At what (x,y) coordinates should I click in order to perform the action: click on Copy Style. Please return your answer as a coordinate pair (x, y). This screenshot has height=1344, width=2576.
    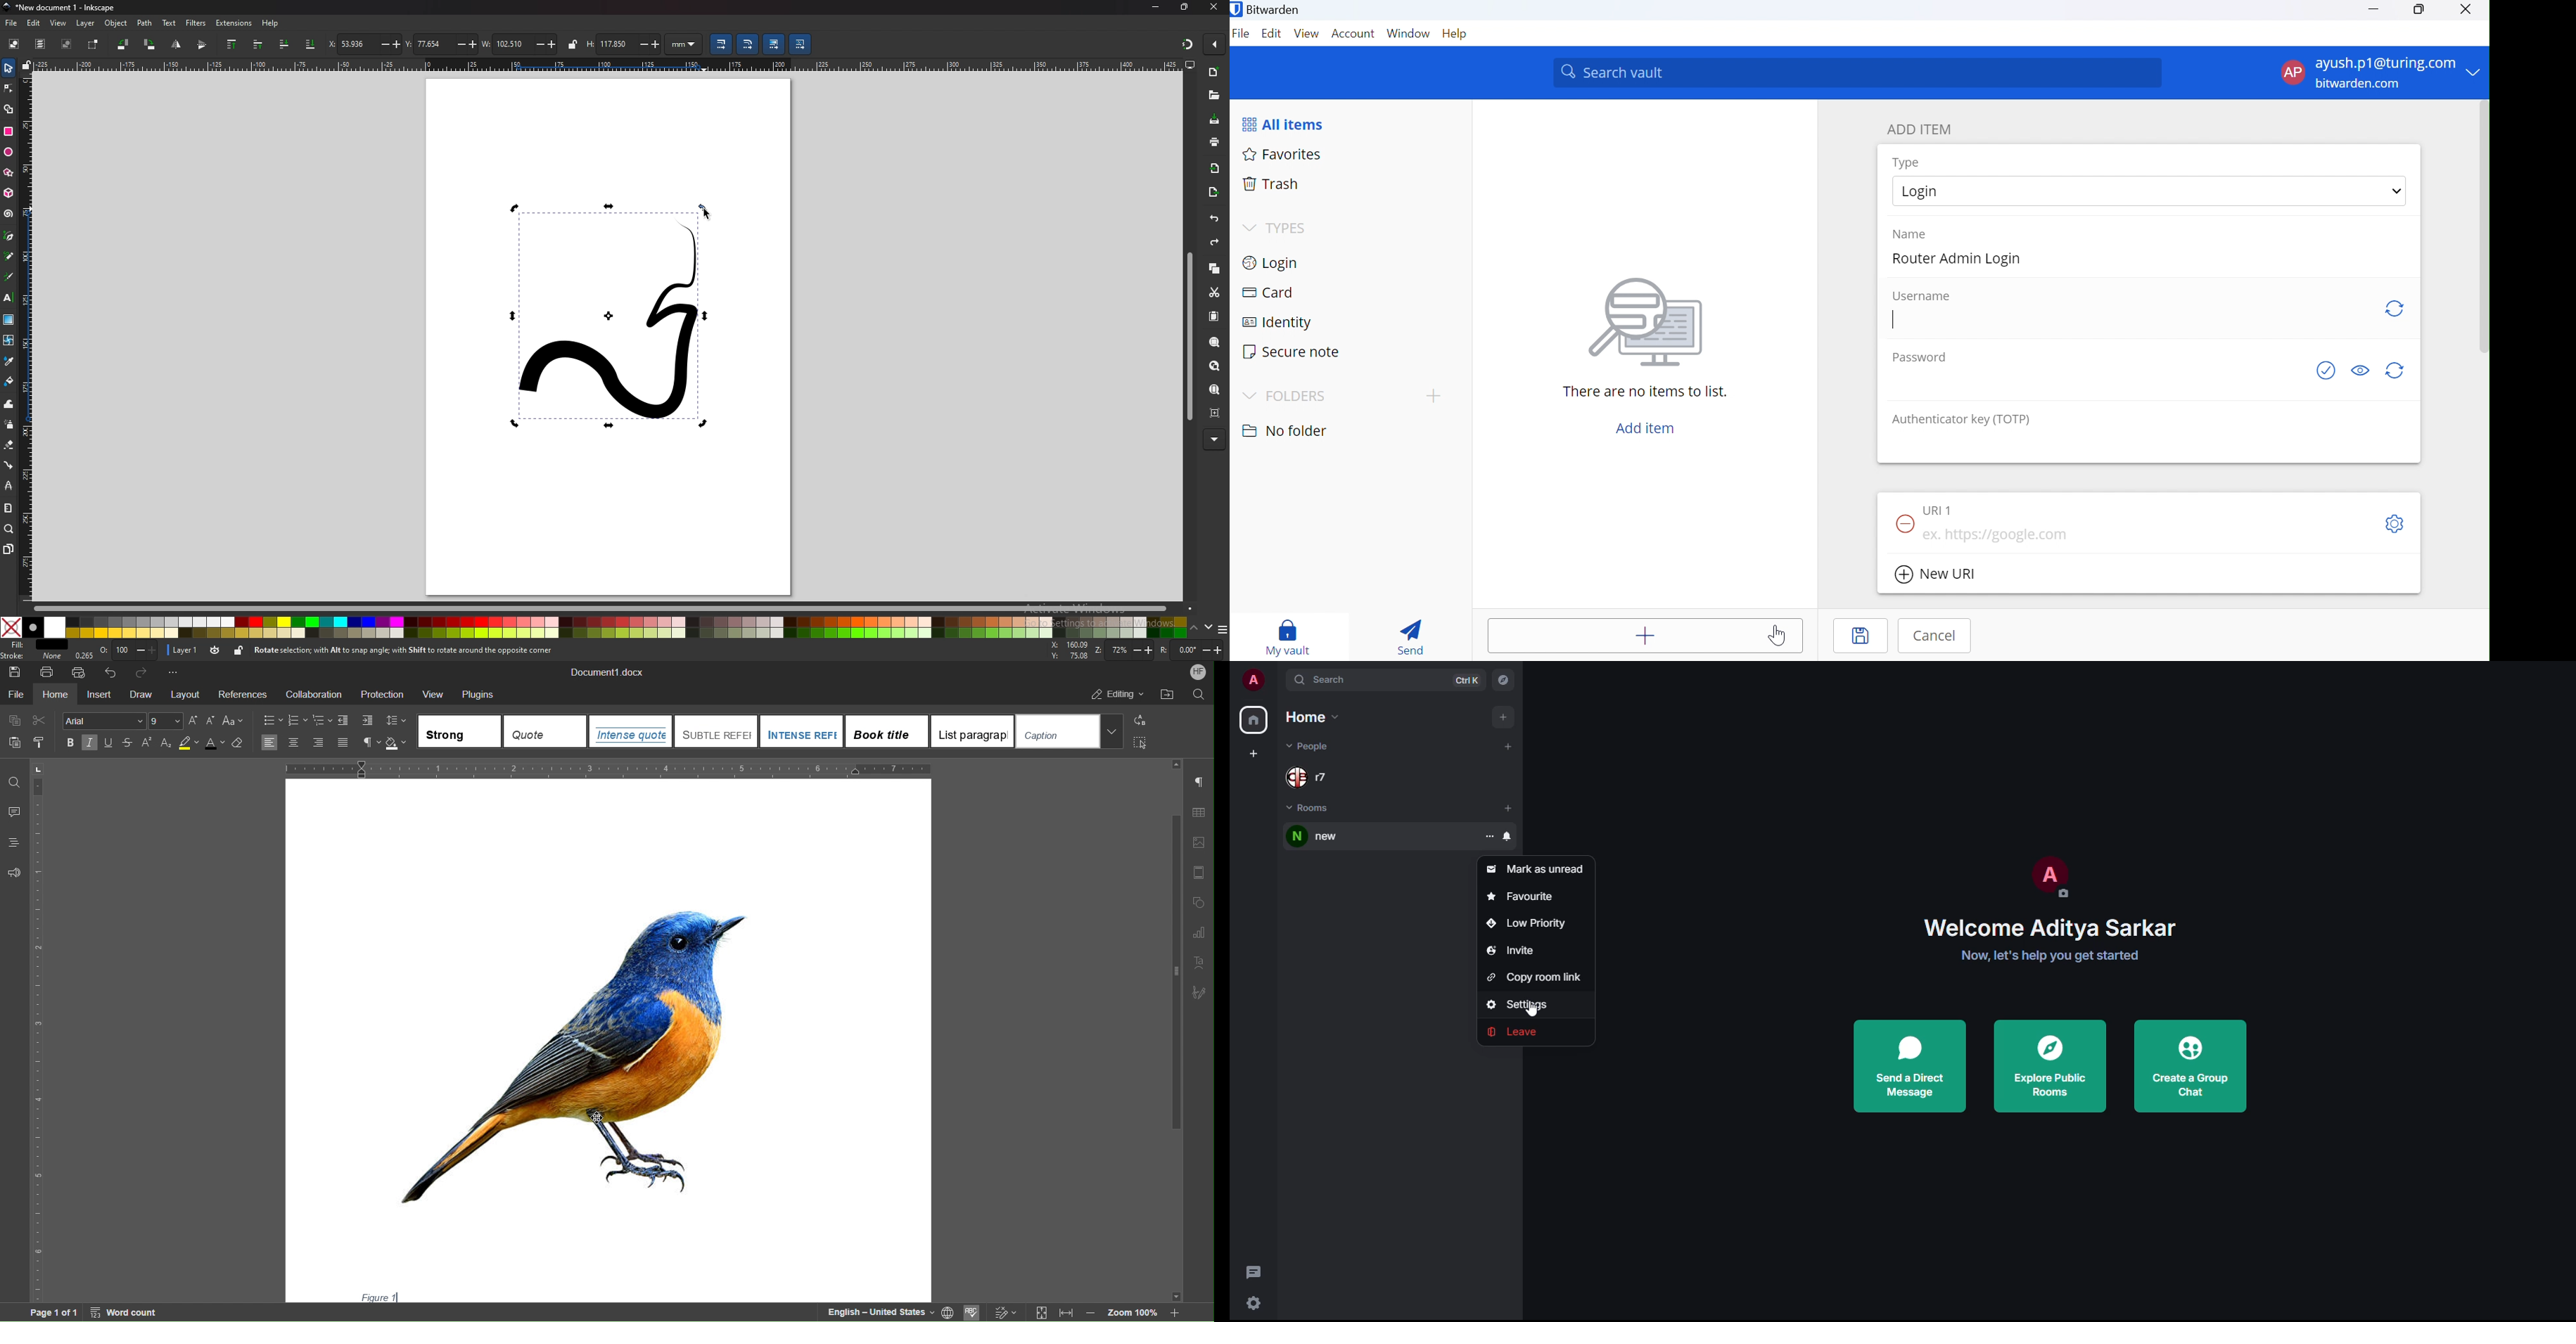
    Looking at the image, I should click on (40, 742).